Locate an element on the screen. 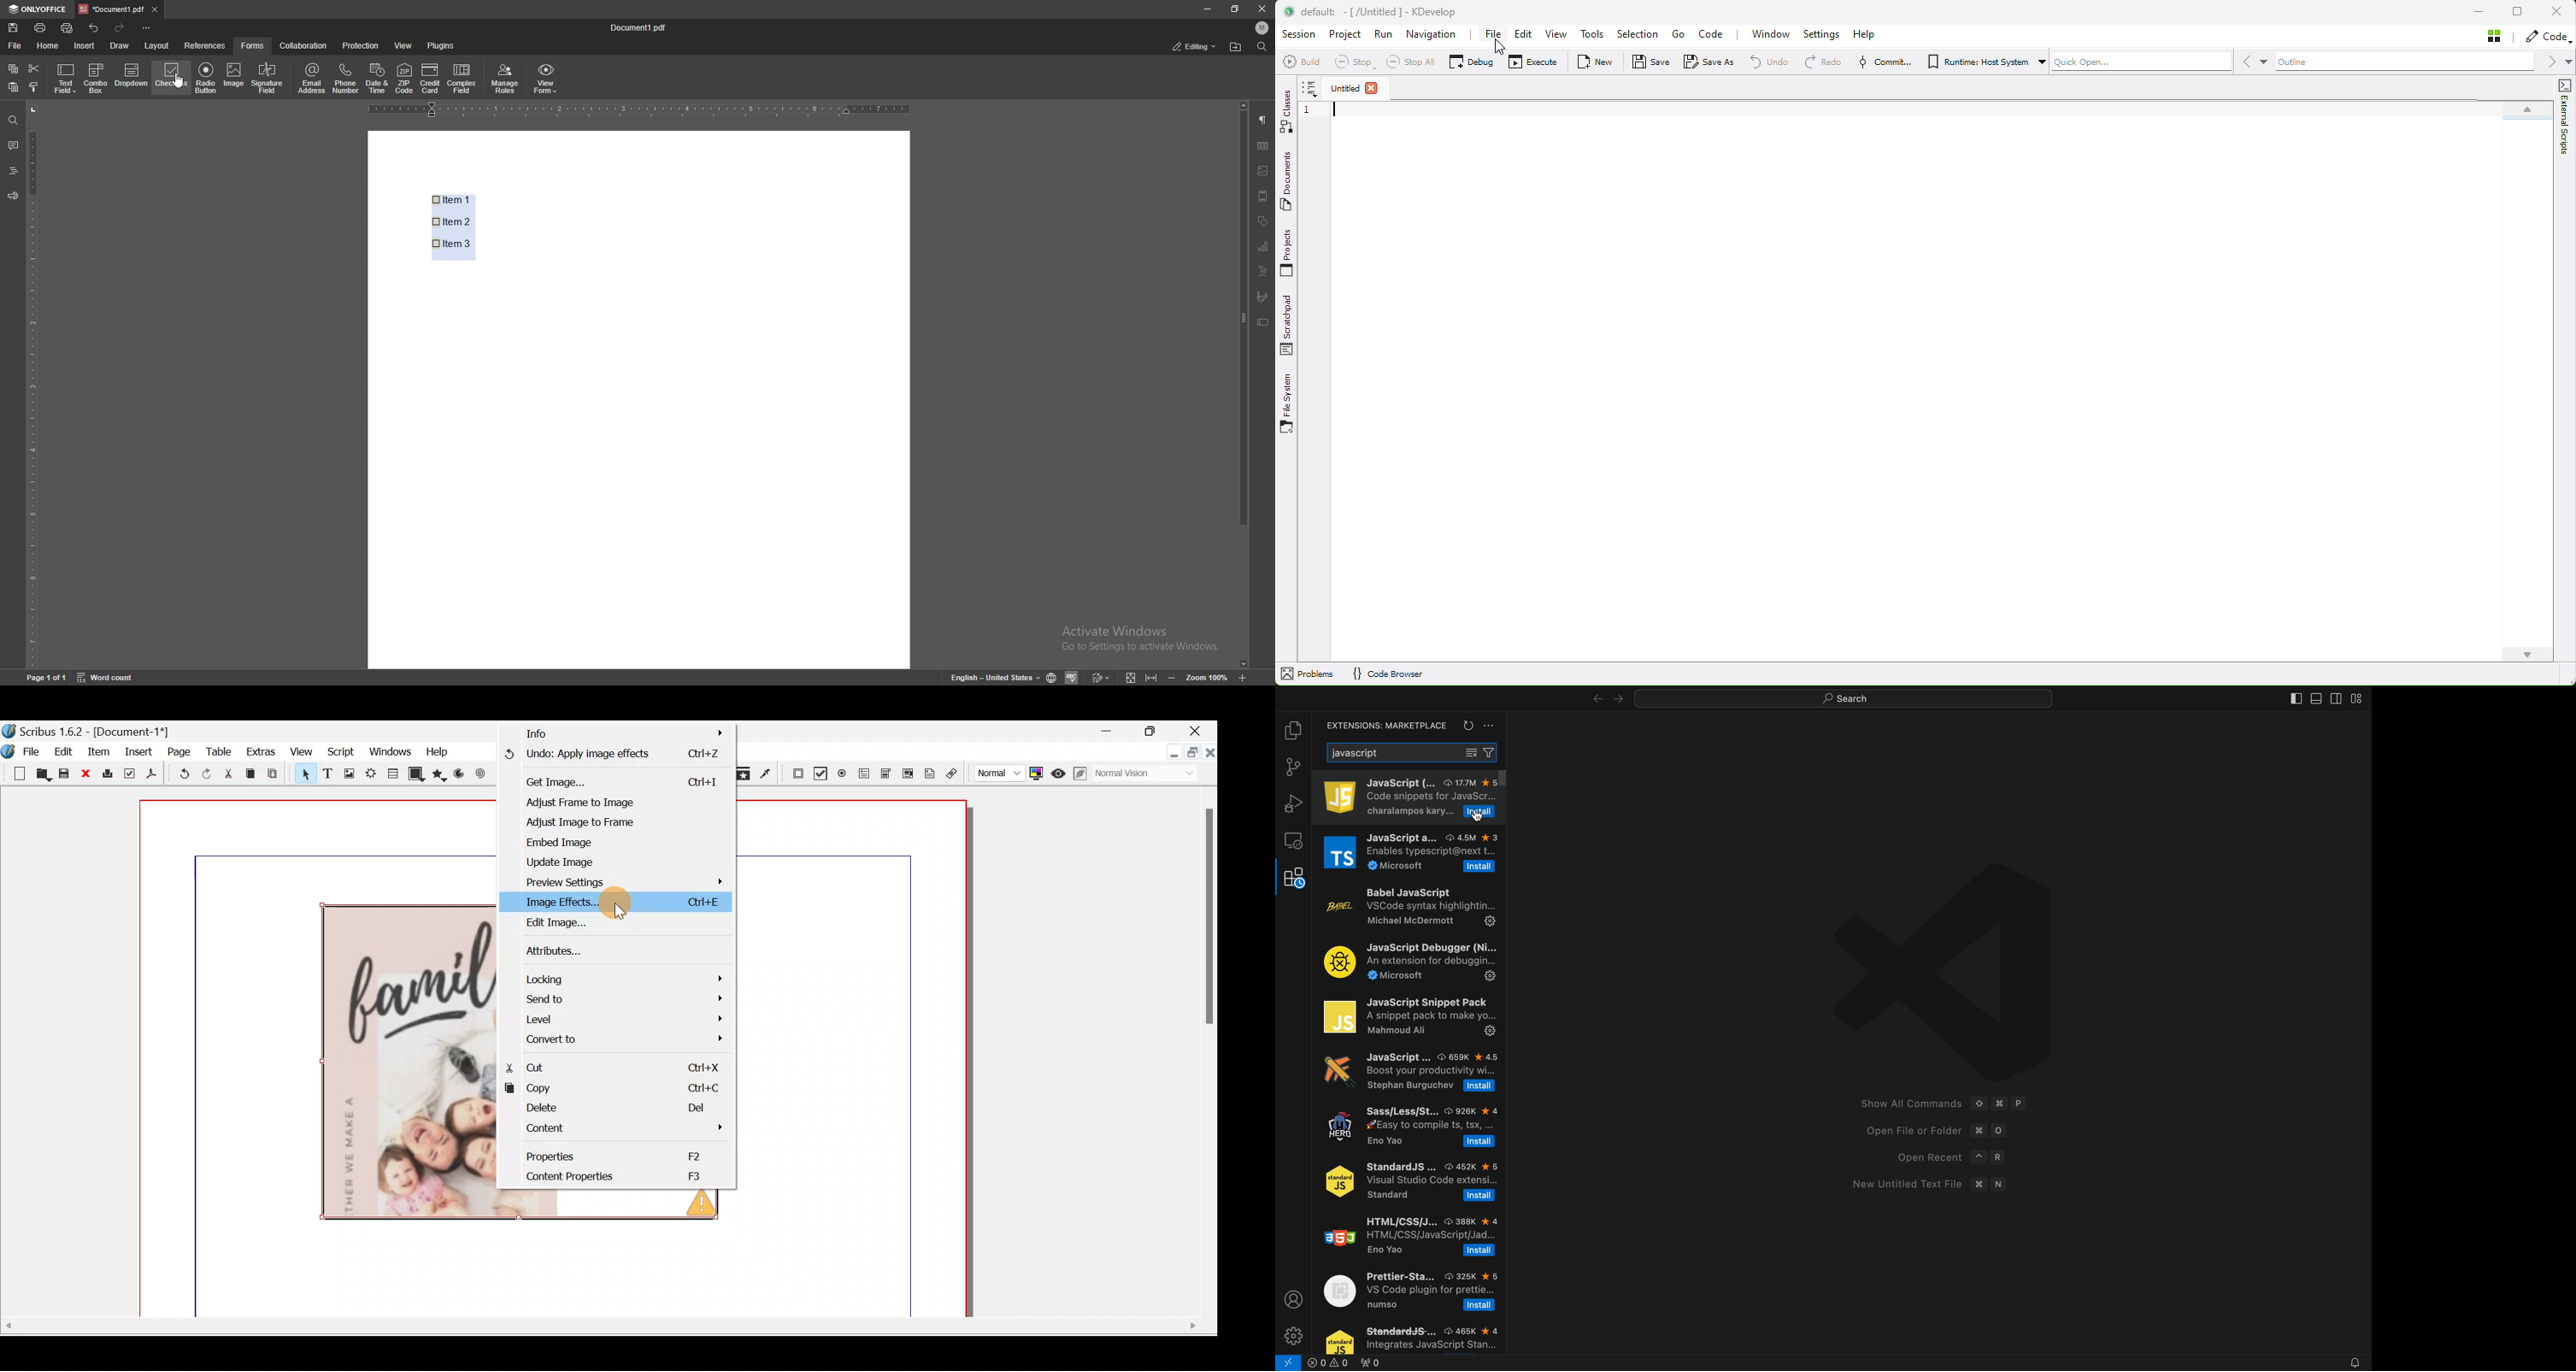  home is located at coordinates (50, 45).